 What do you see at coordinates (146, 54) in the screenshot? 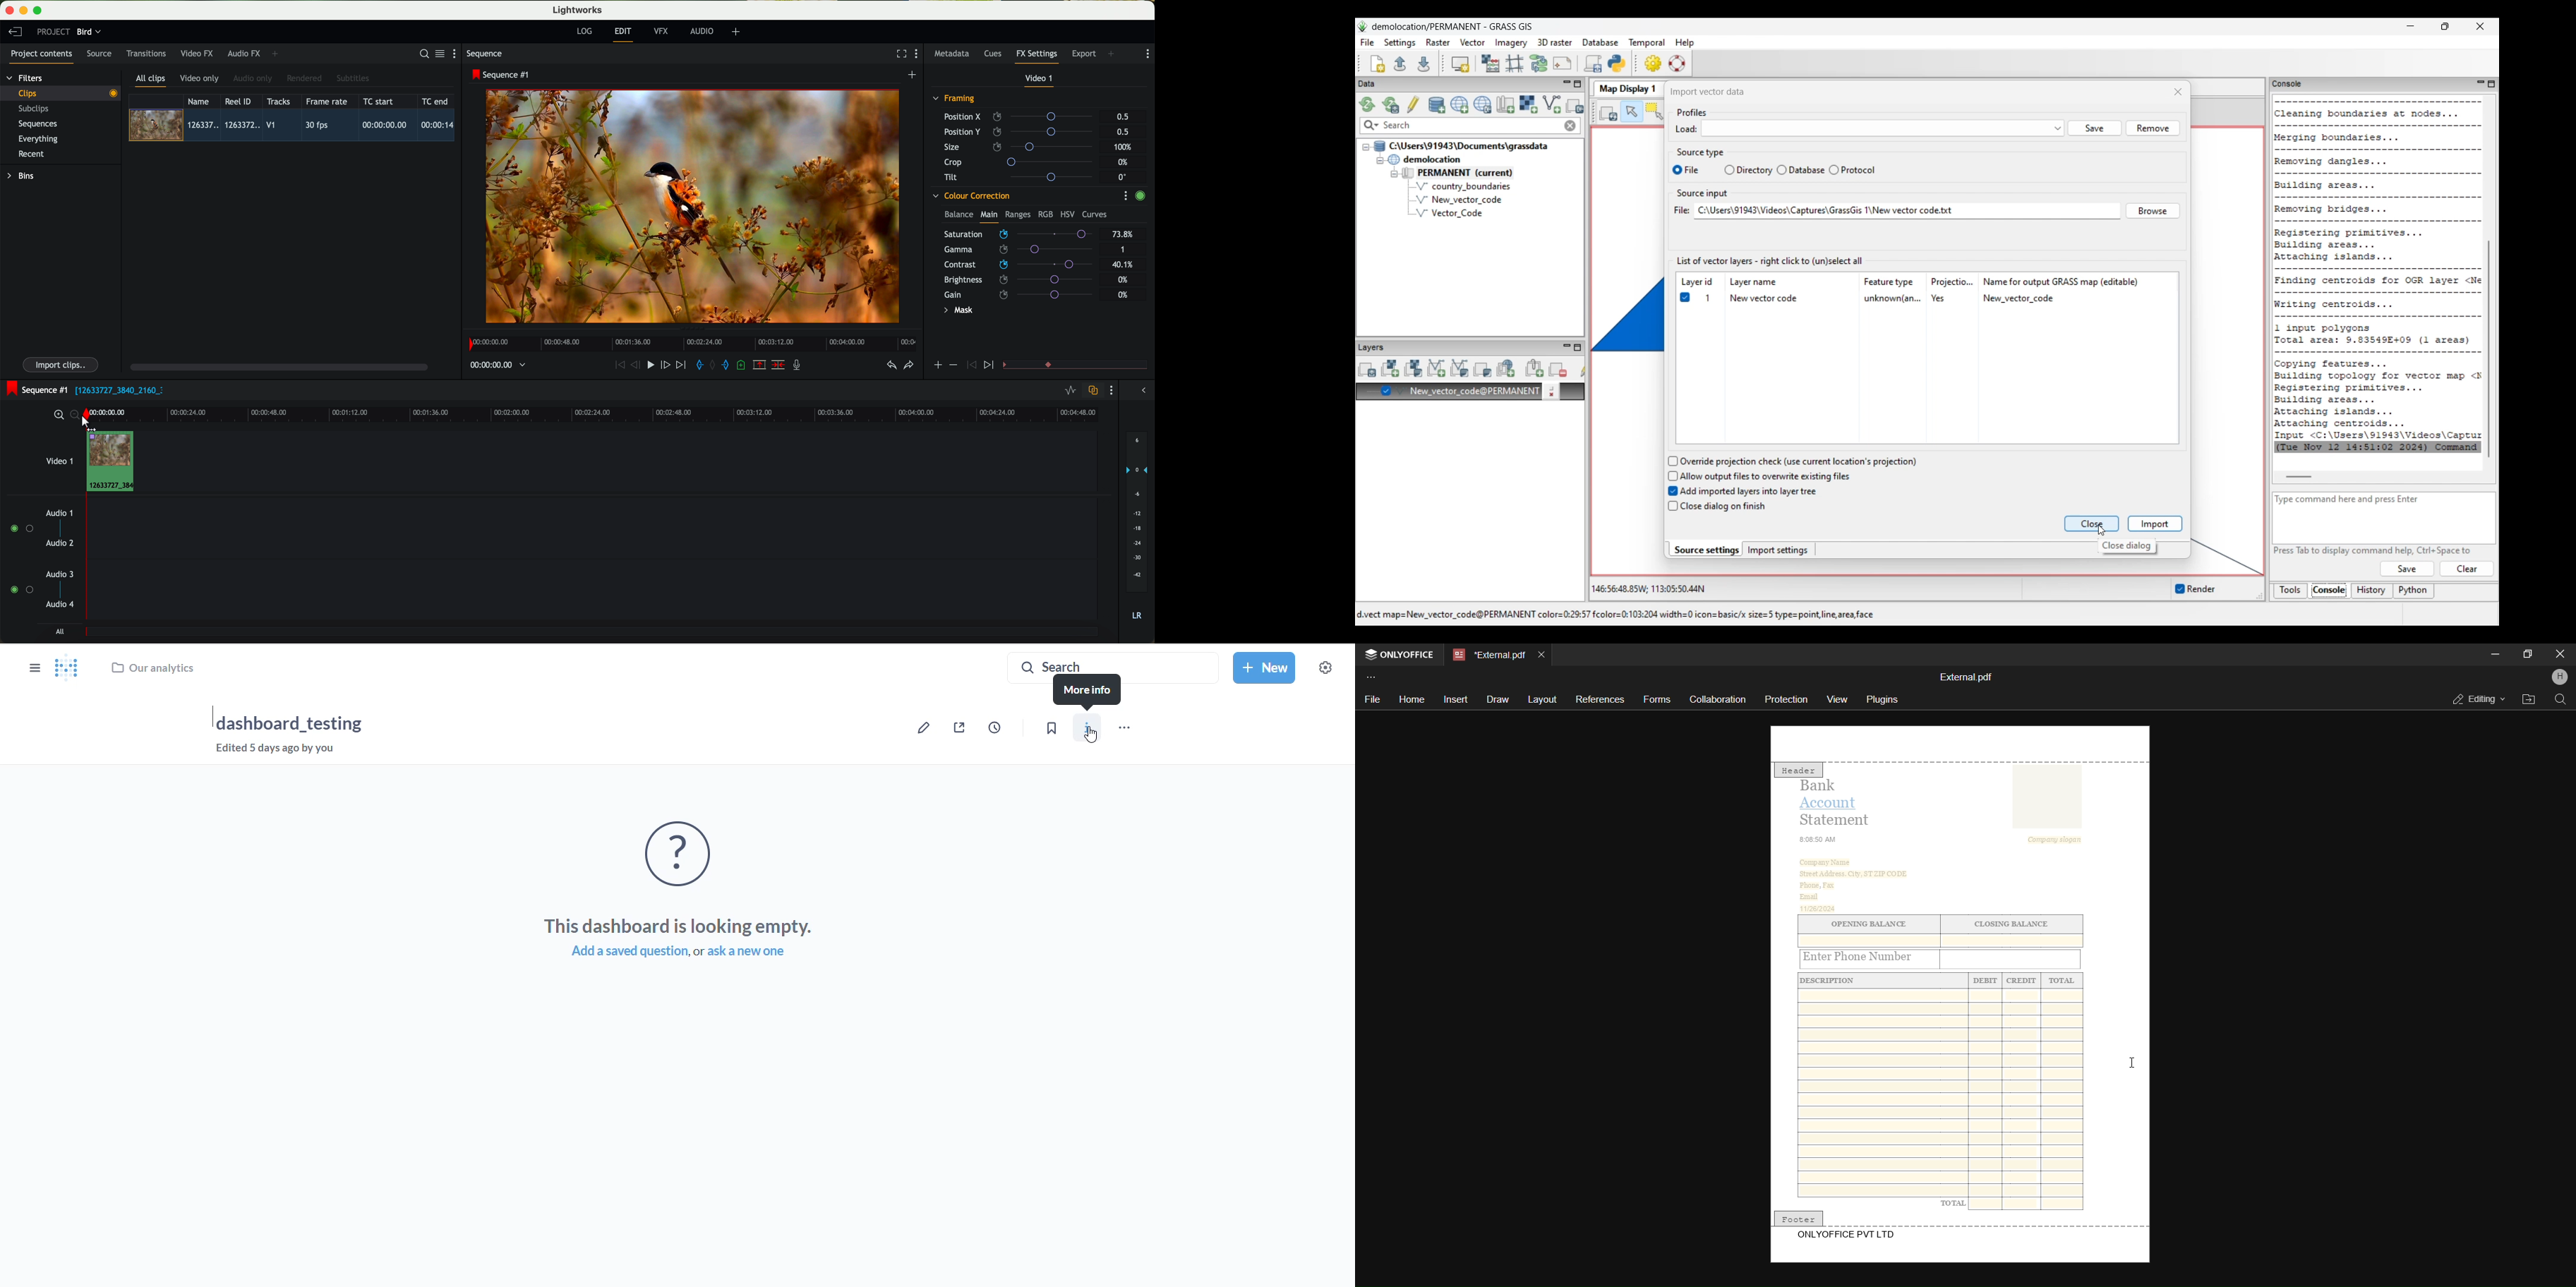
I see `transitions` at bounding box center [146, 54].